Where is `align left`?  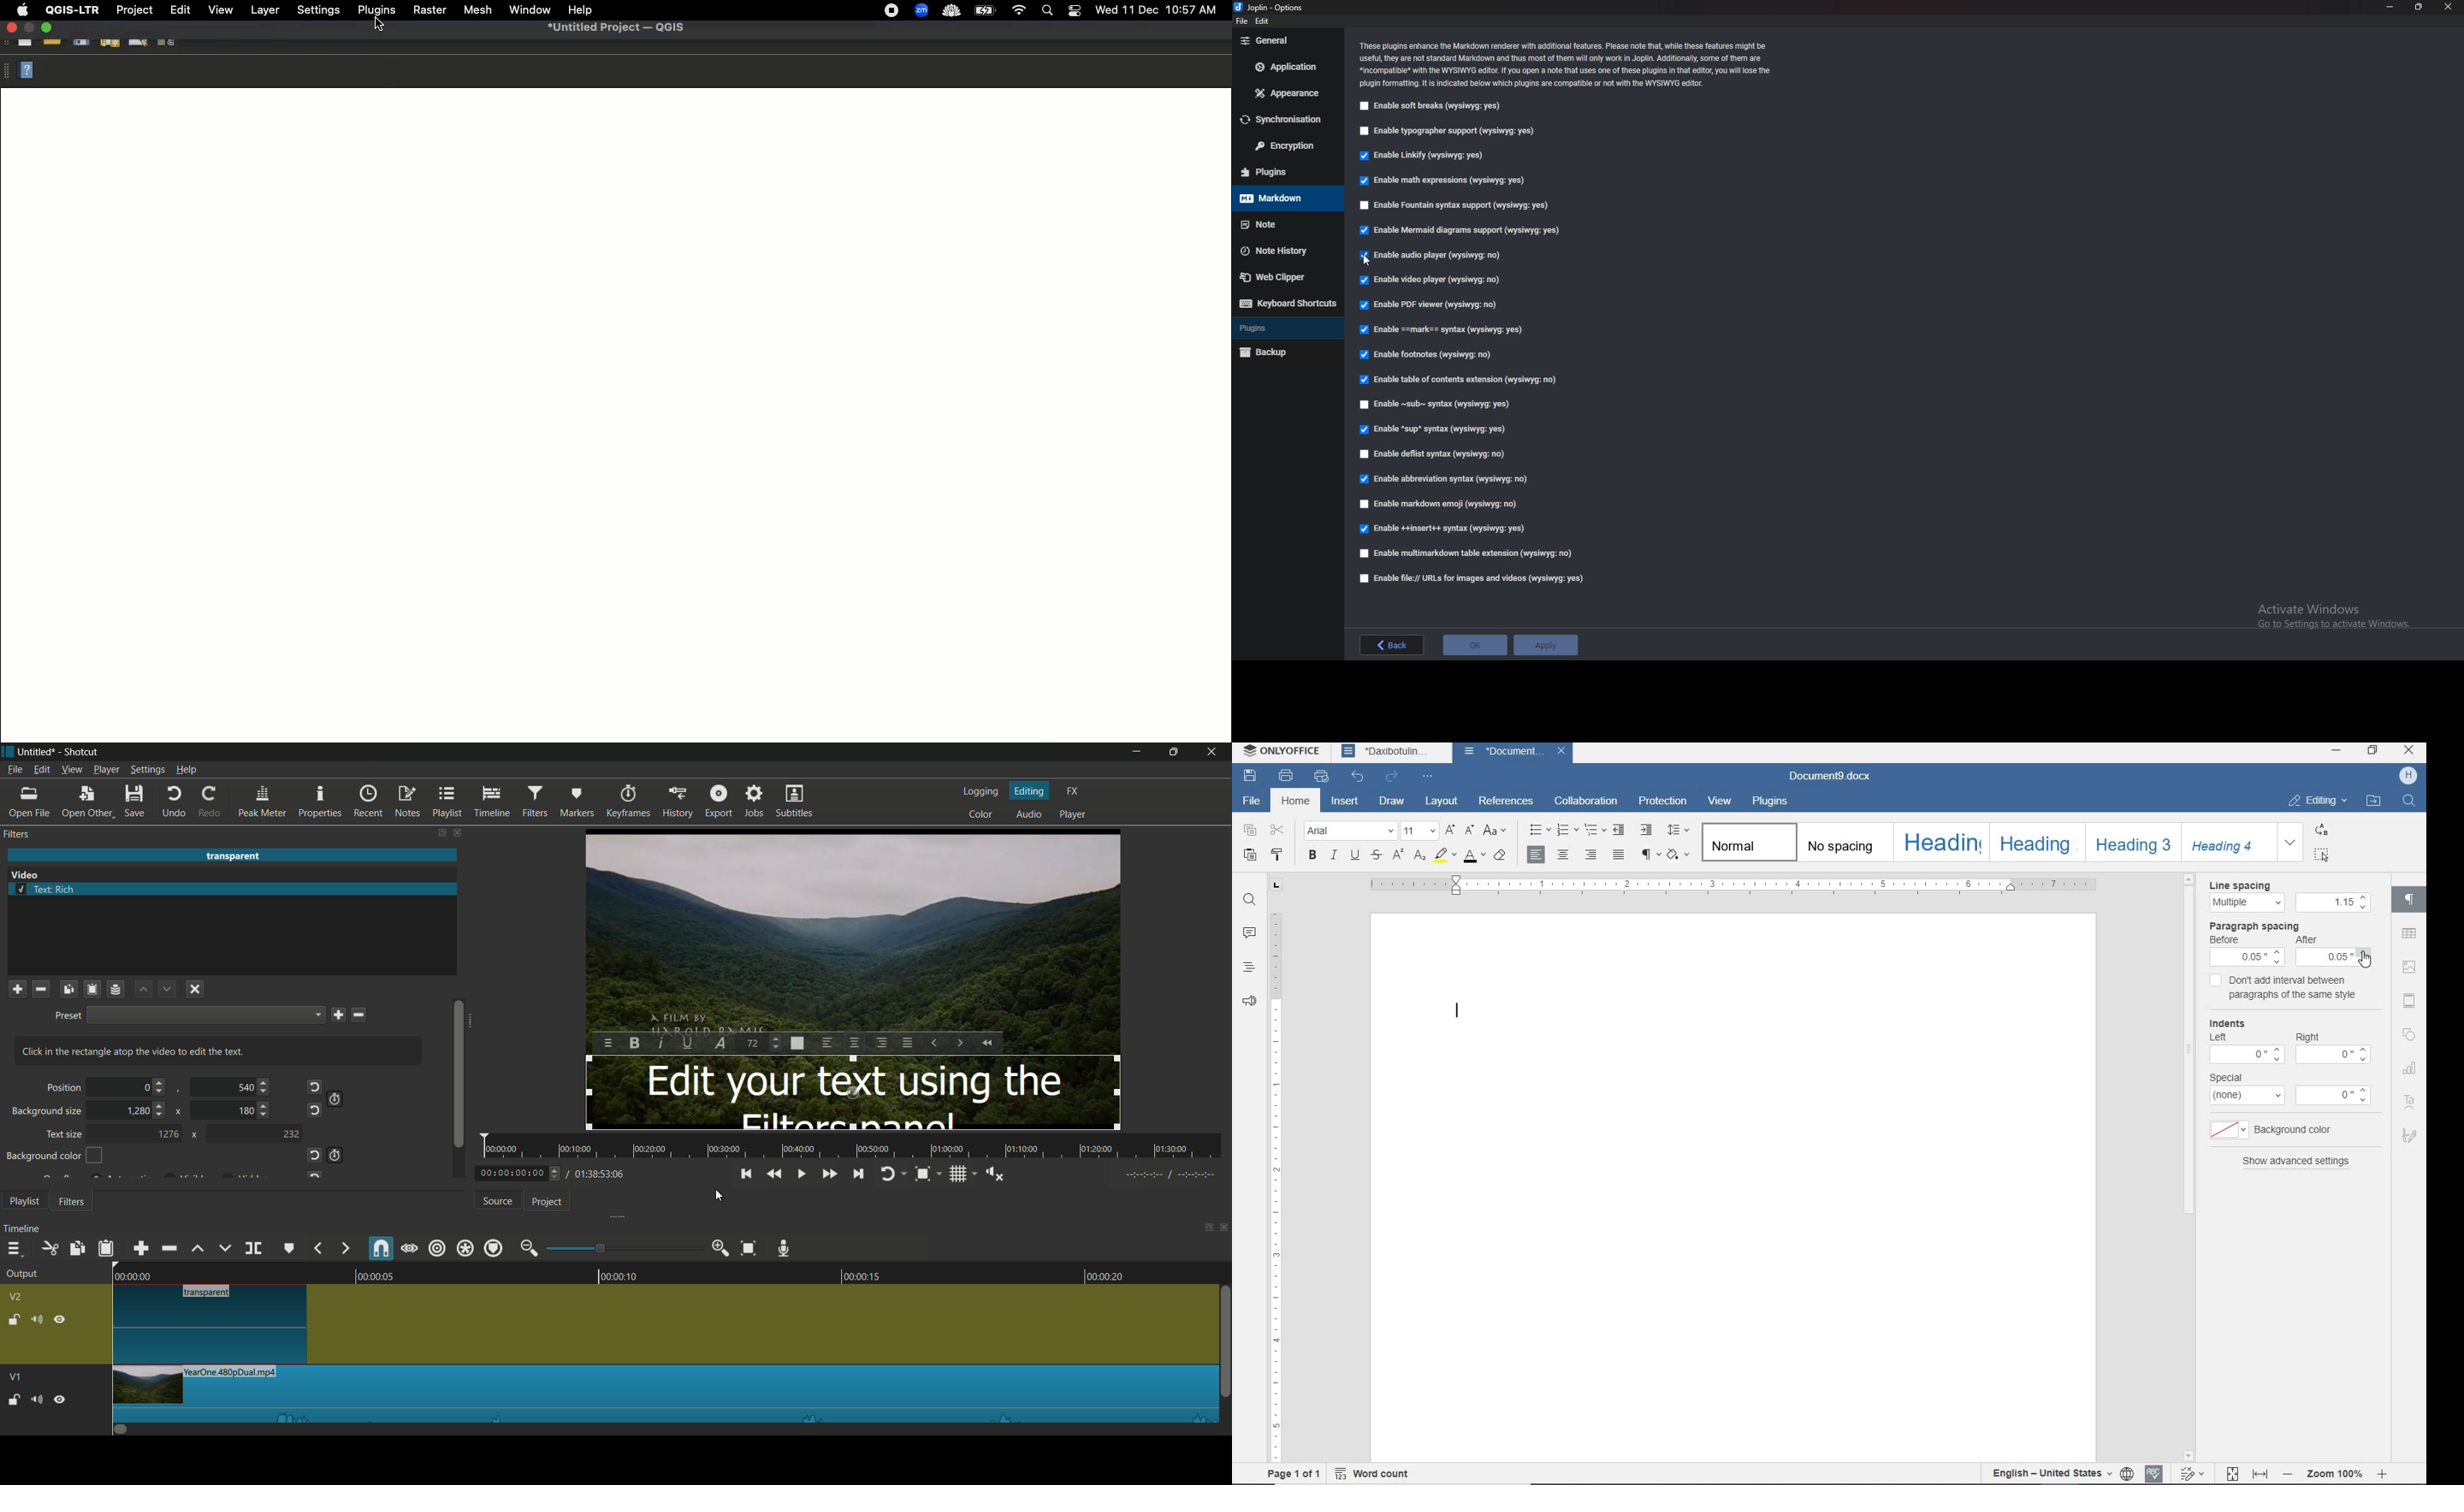 align left is located at coordinates (826, 1043).